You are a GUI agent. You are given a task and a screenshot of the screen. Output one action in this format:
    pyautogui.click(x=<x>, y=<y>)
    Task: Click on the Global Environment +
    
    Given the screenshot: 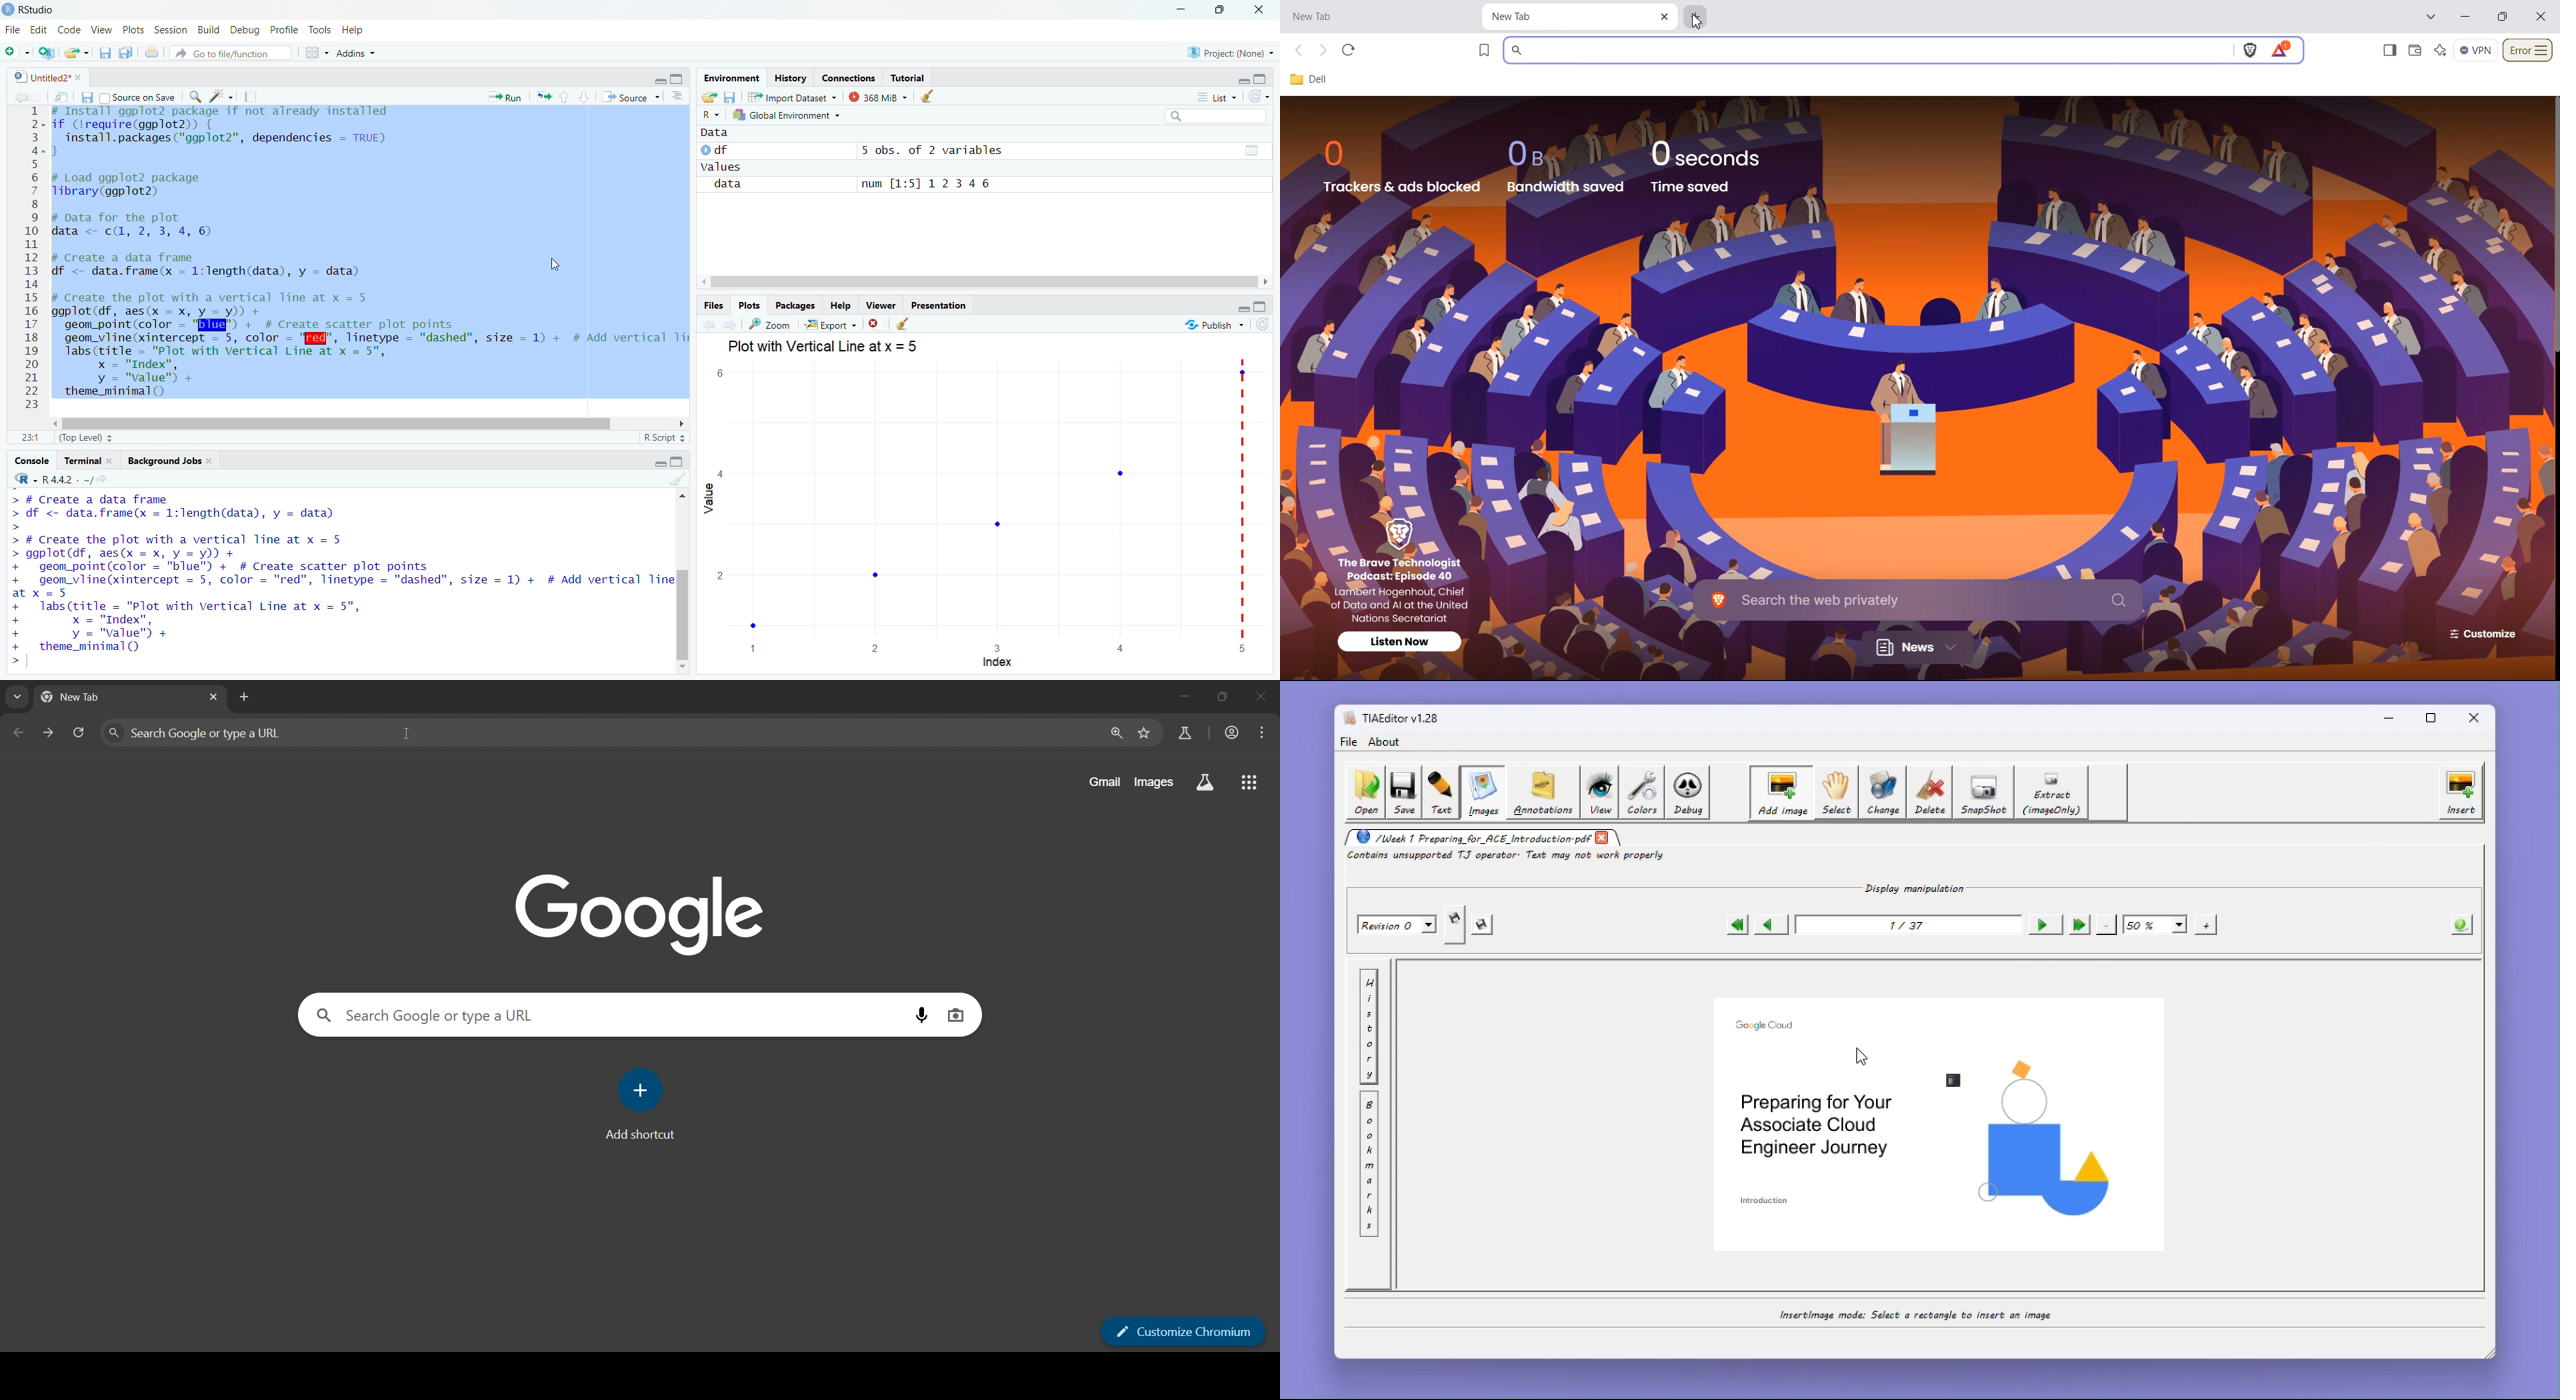 What is the action you would take?
    pyautogui.click(x=787, y=115)
    